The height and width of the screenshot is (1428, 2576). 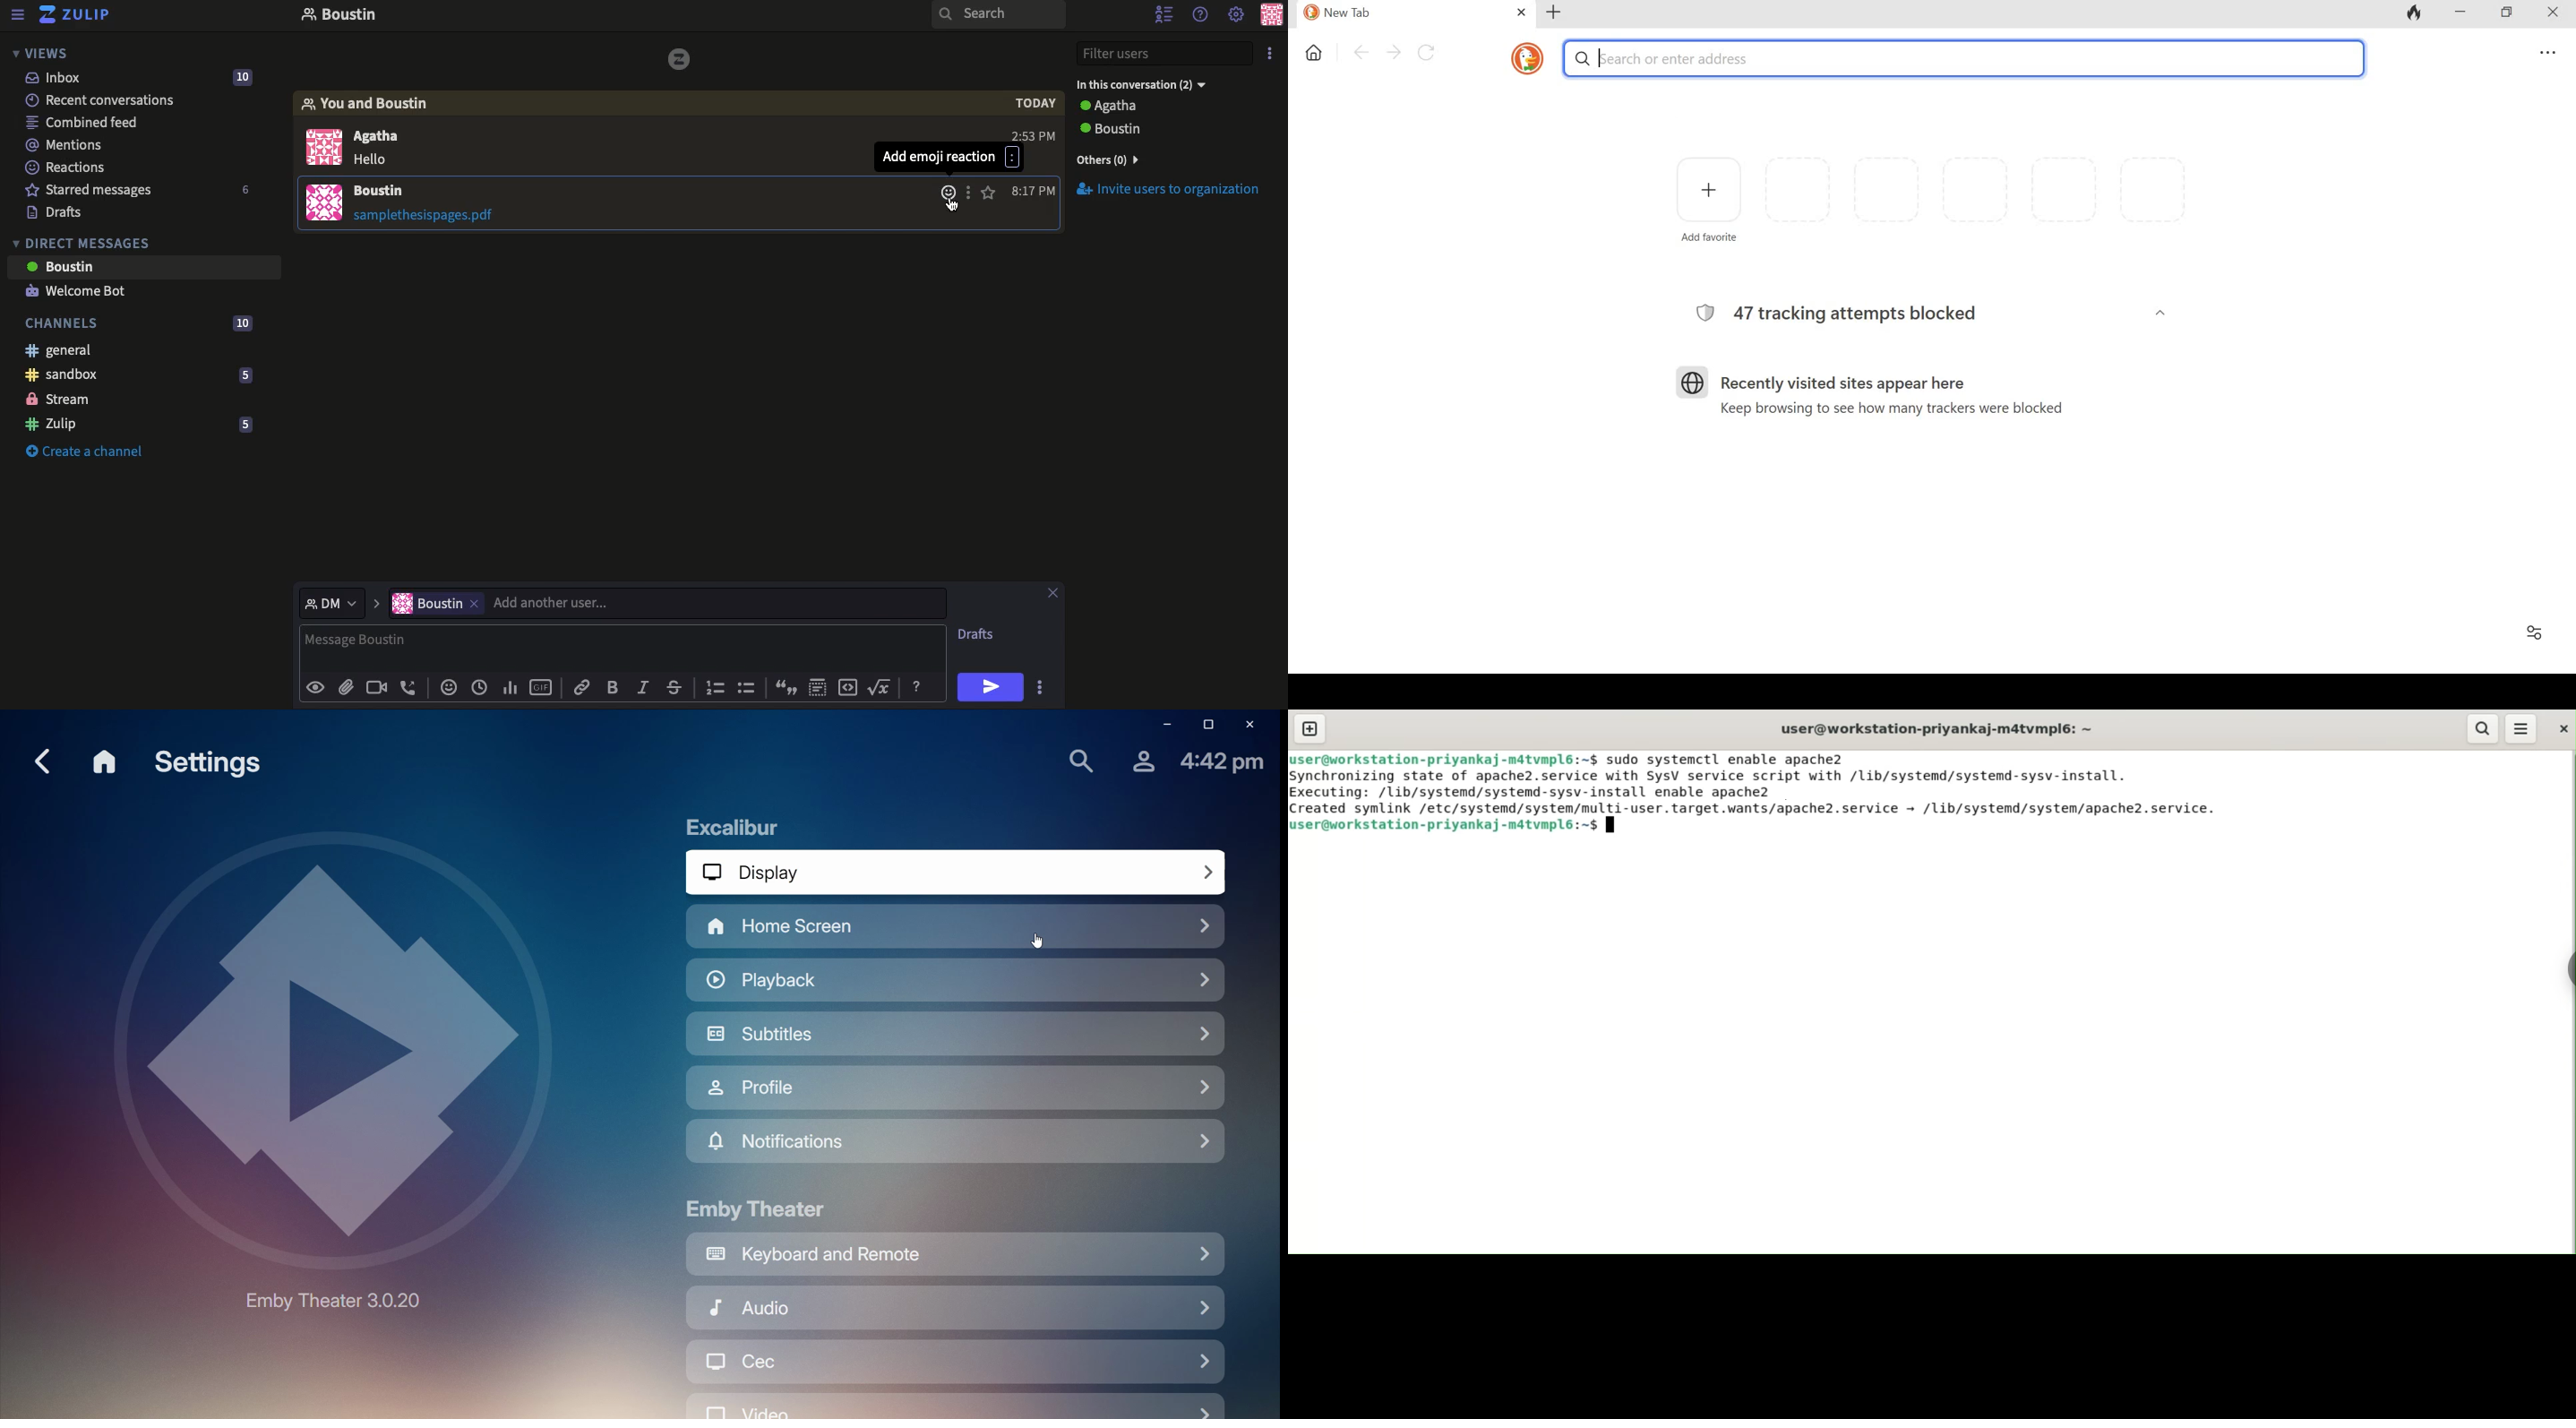 What do you see at coordinates (67, 169) in the screenshot?
I see `Reactions` at bounding box center [67, 169].